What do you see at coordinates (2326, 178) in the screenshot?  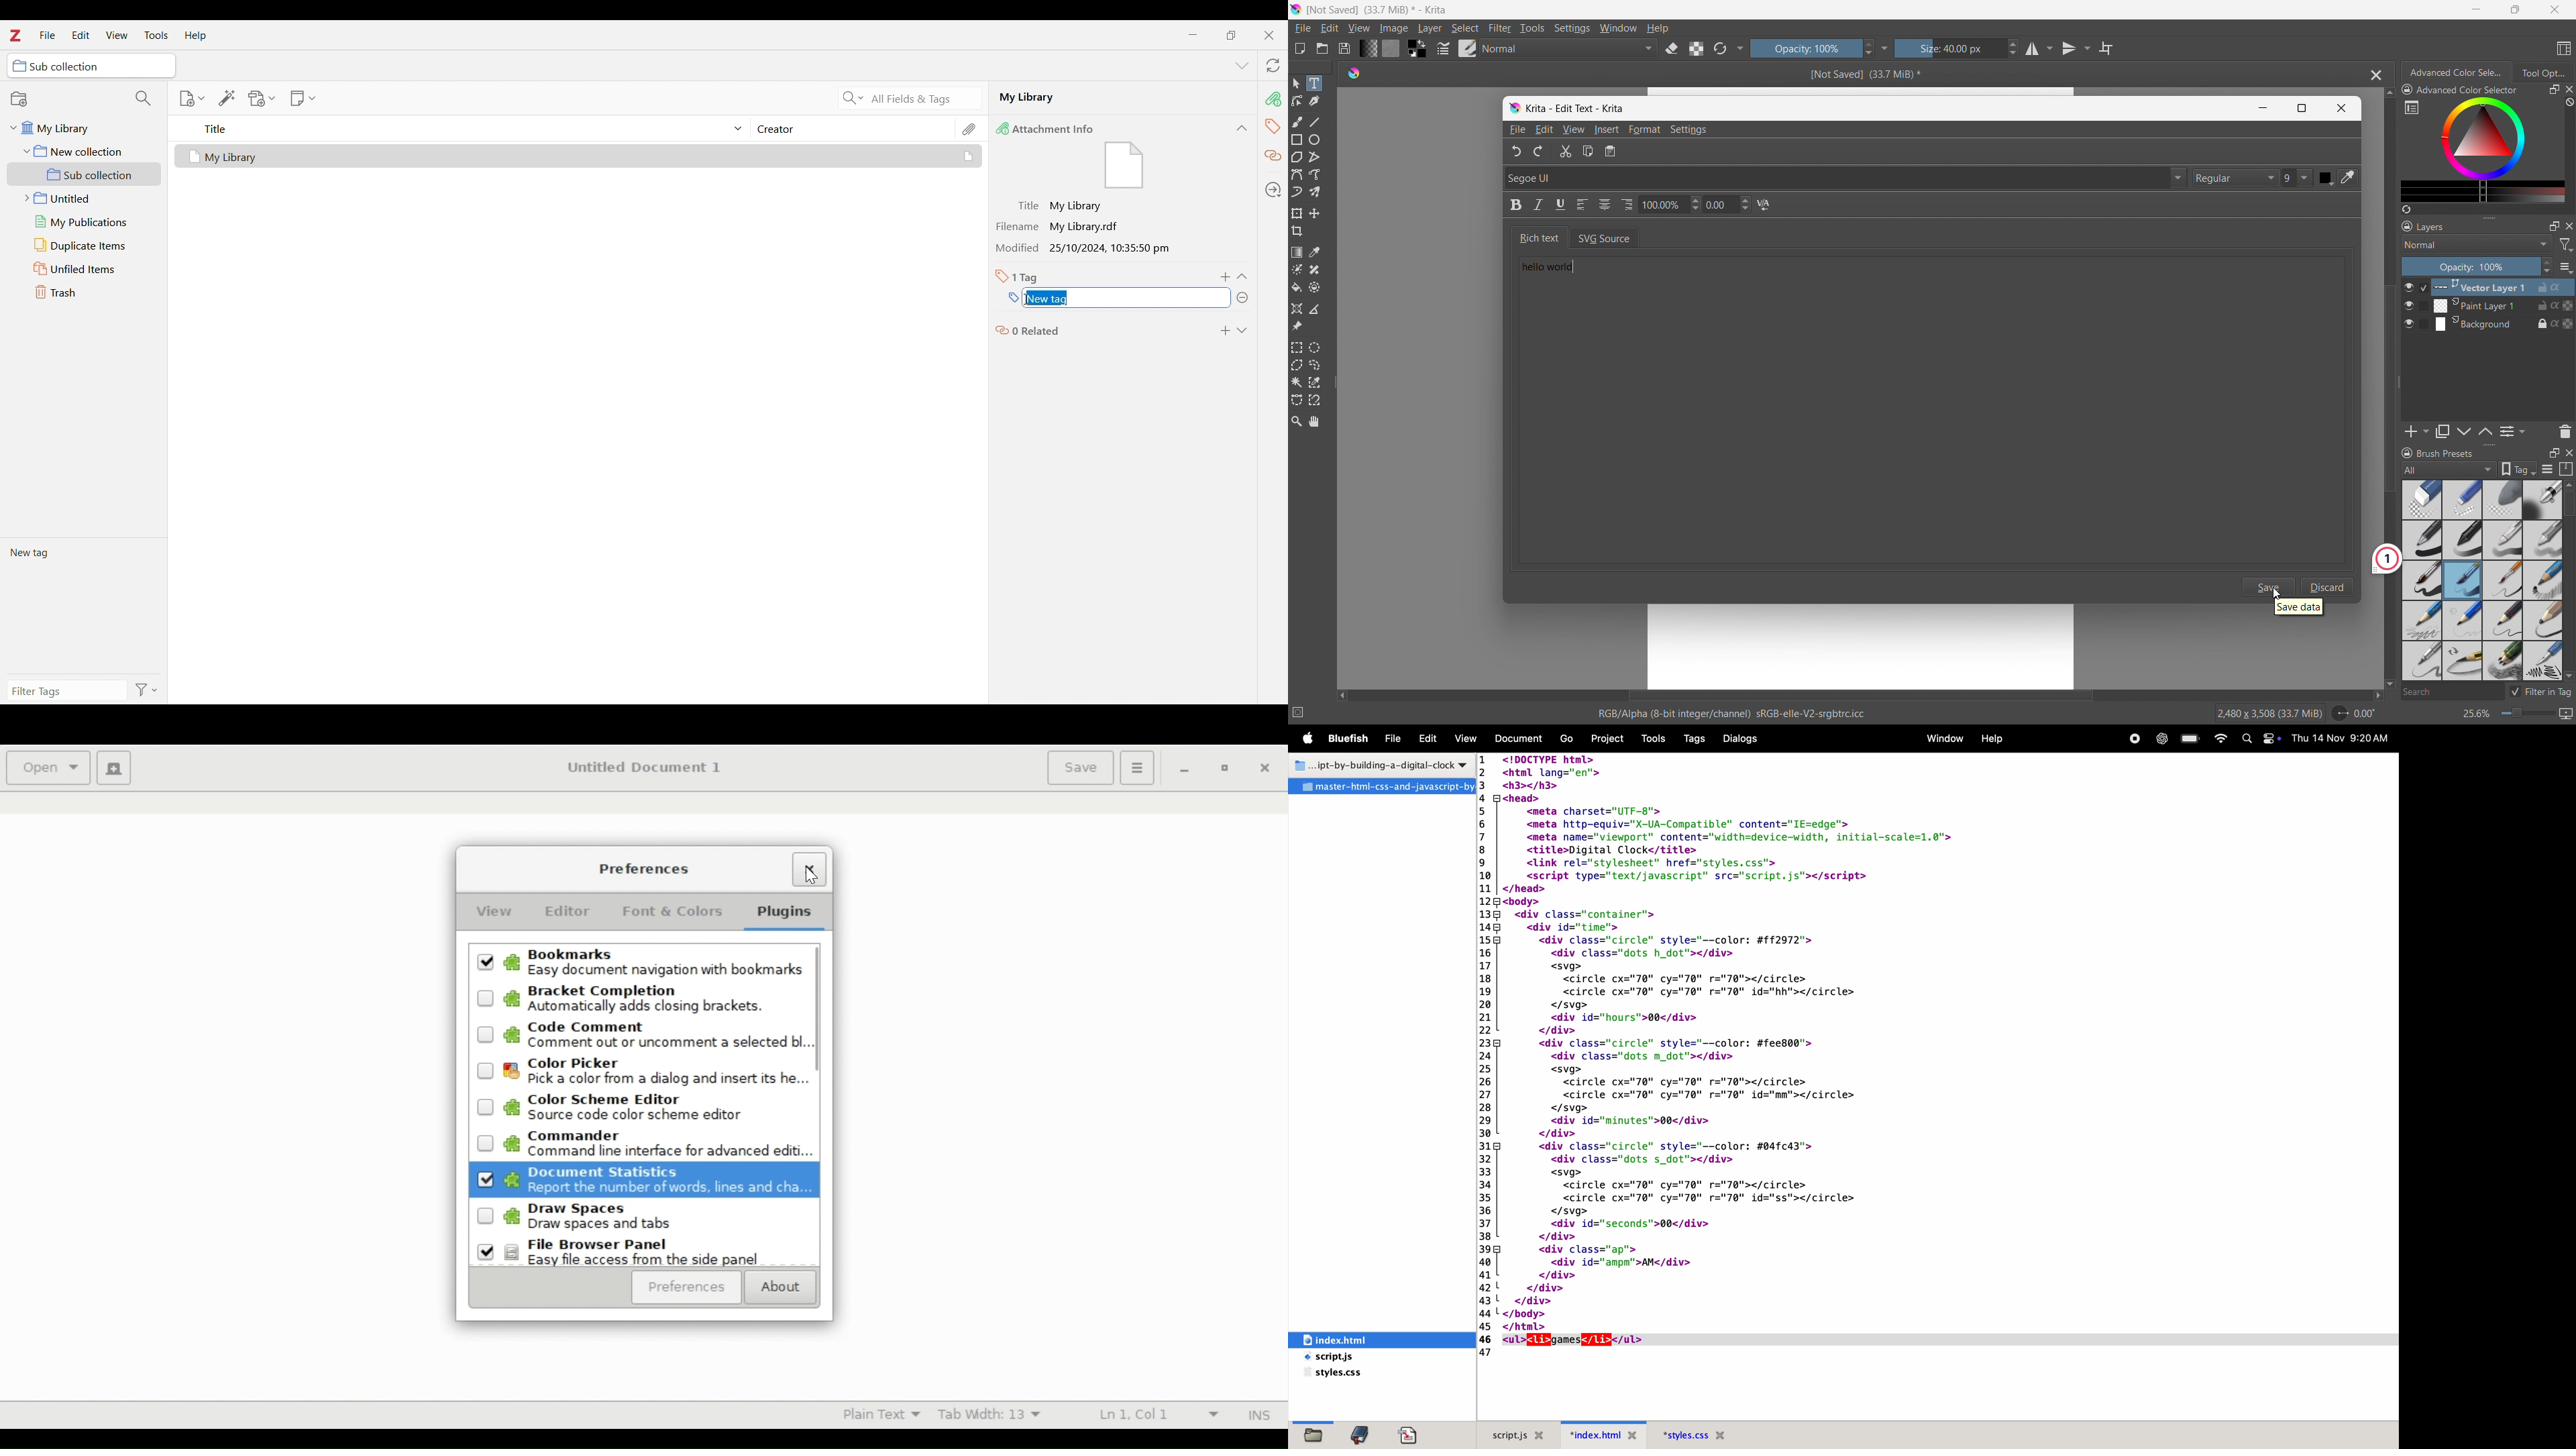 I see `Color` at bounding box center [2326, 178].